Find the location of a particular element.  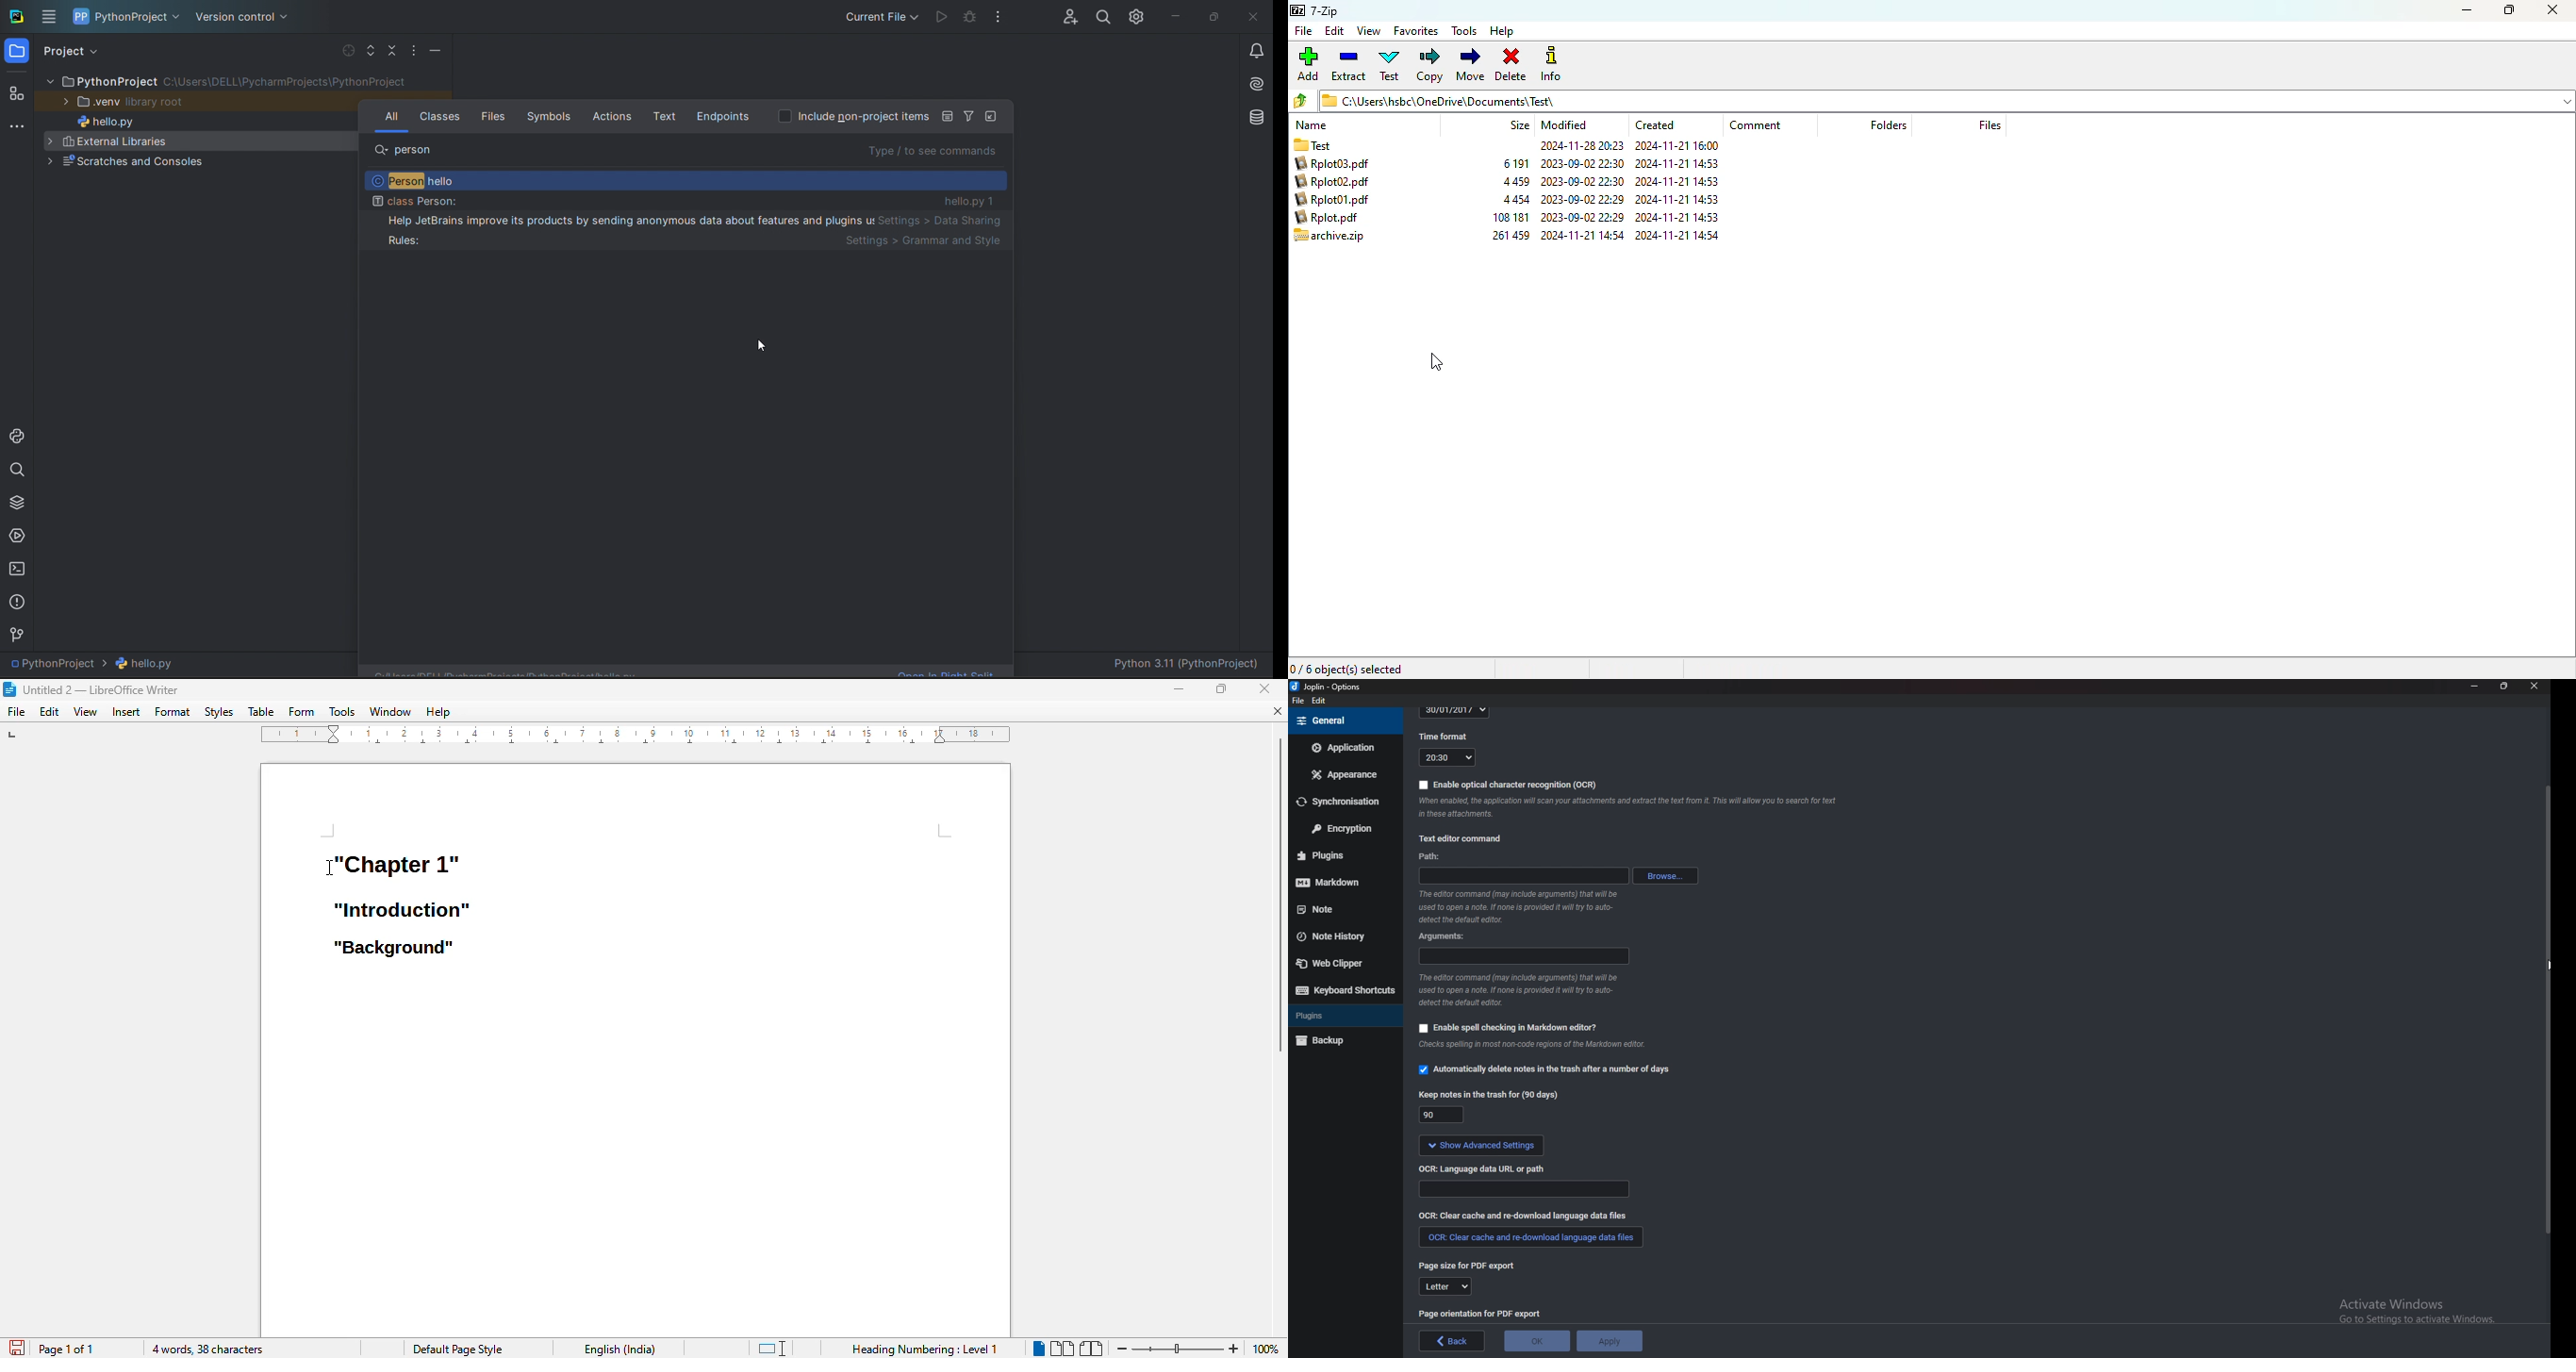

Filter is located at coordinates (970, 115).